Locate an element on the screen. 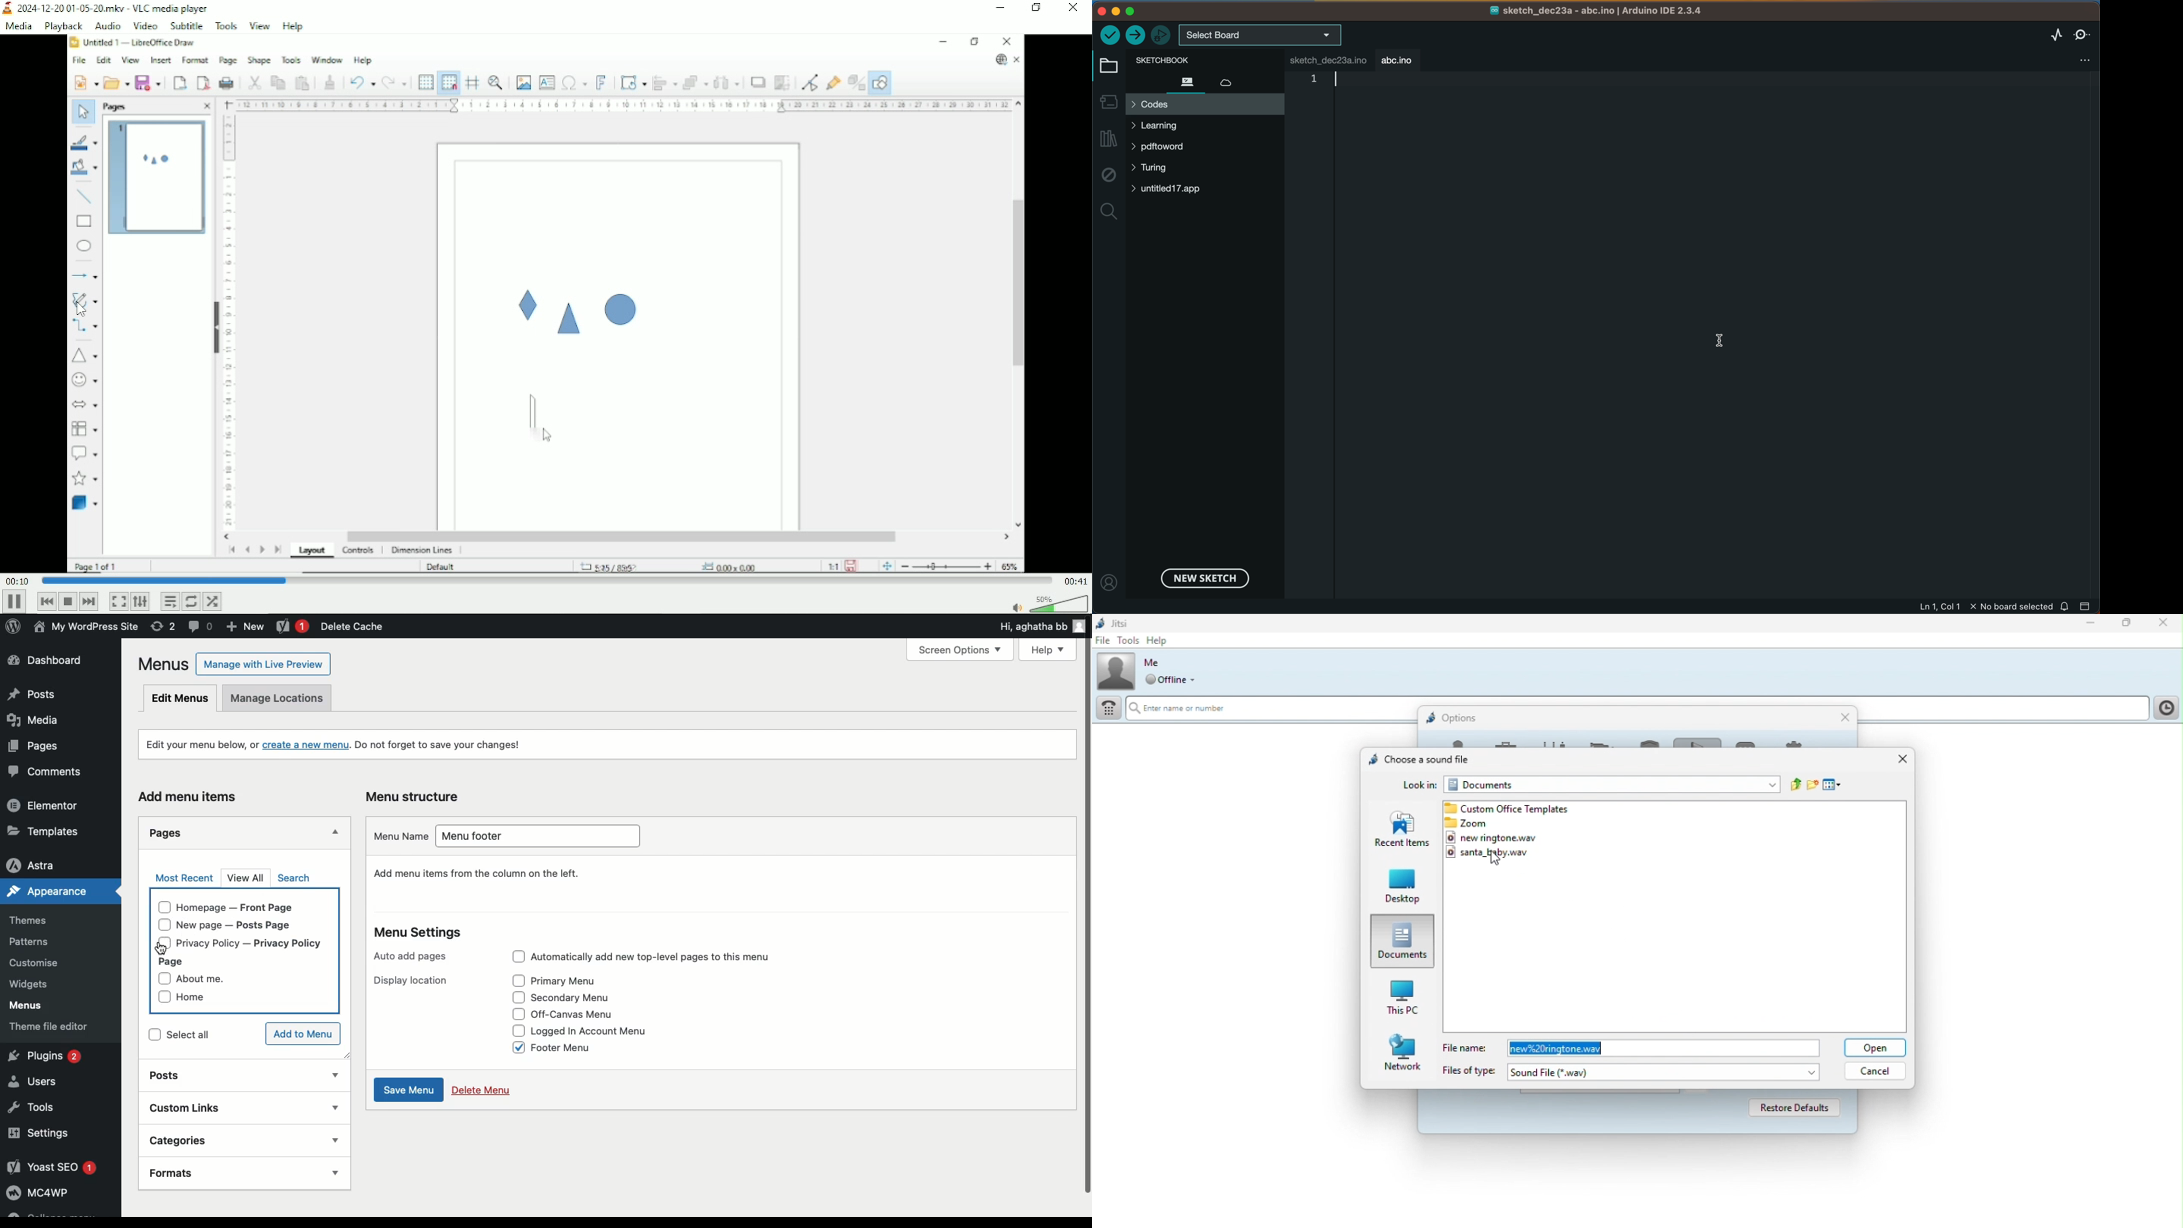  Elapsed time is located at coordinates (17, 581).